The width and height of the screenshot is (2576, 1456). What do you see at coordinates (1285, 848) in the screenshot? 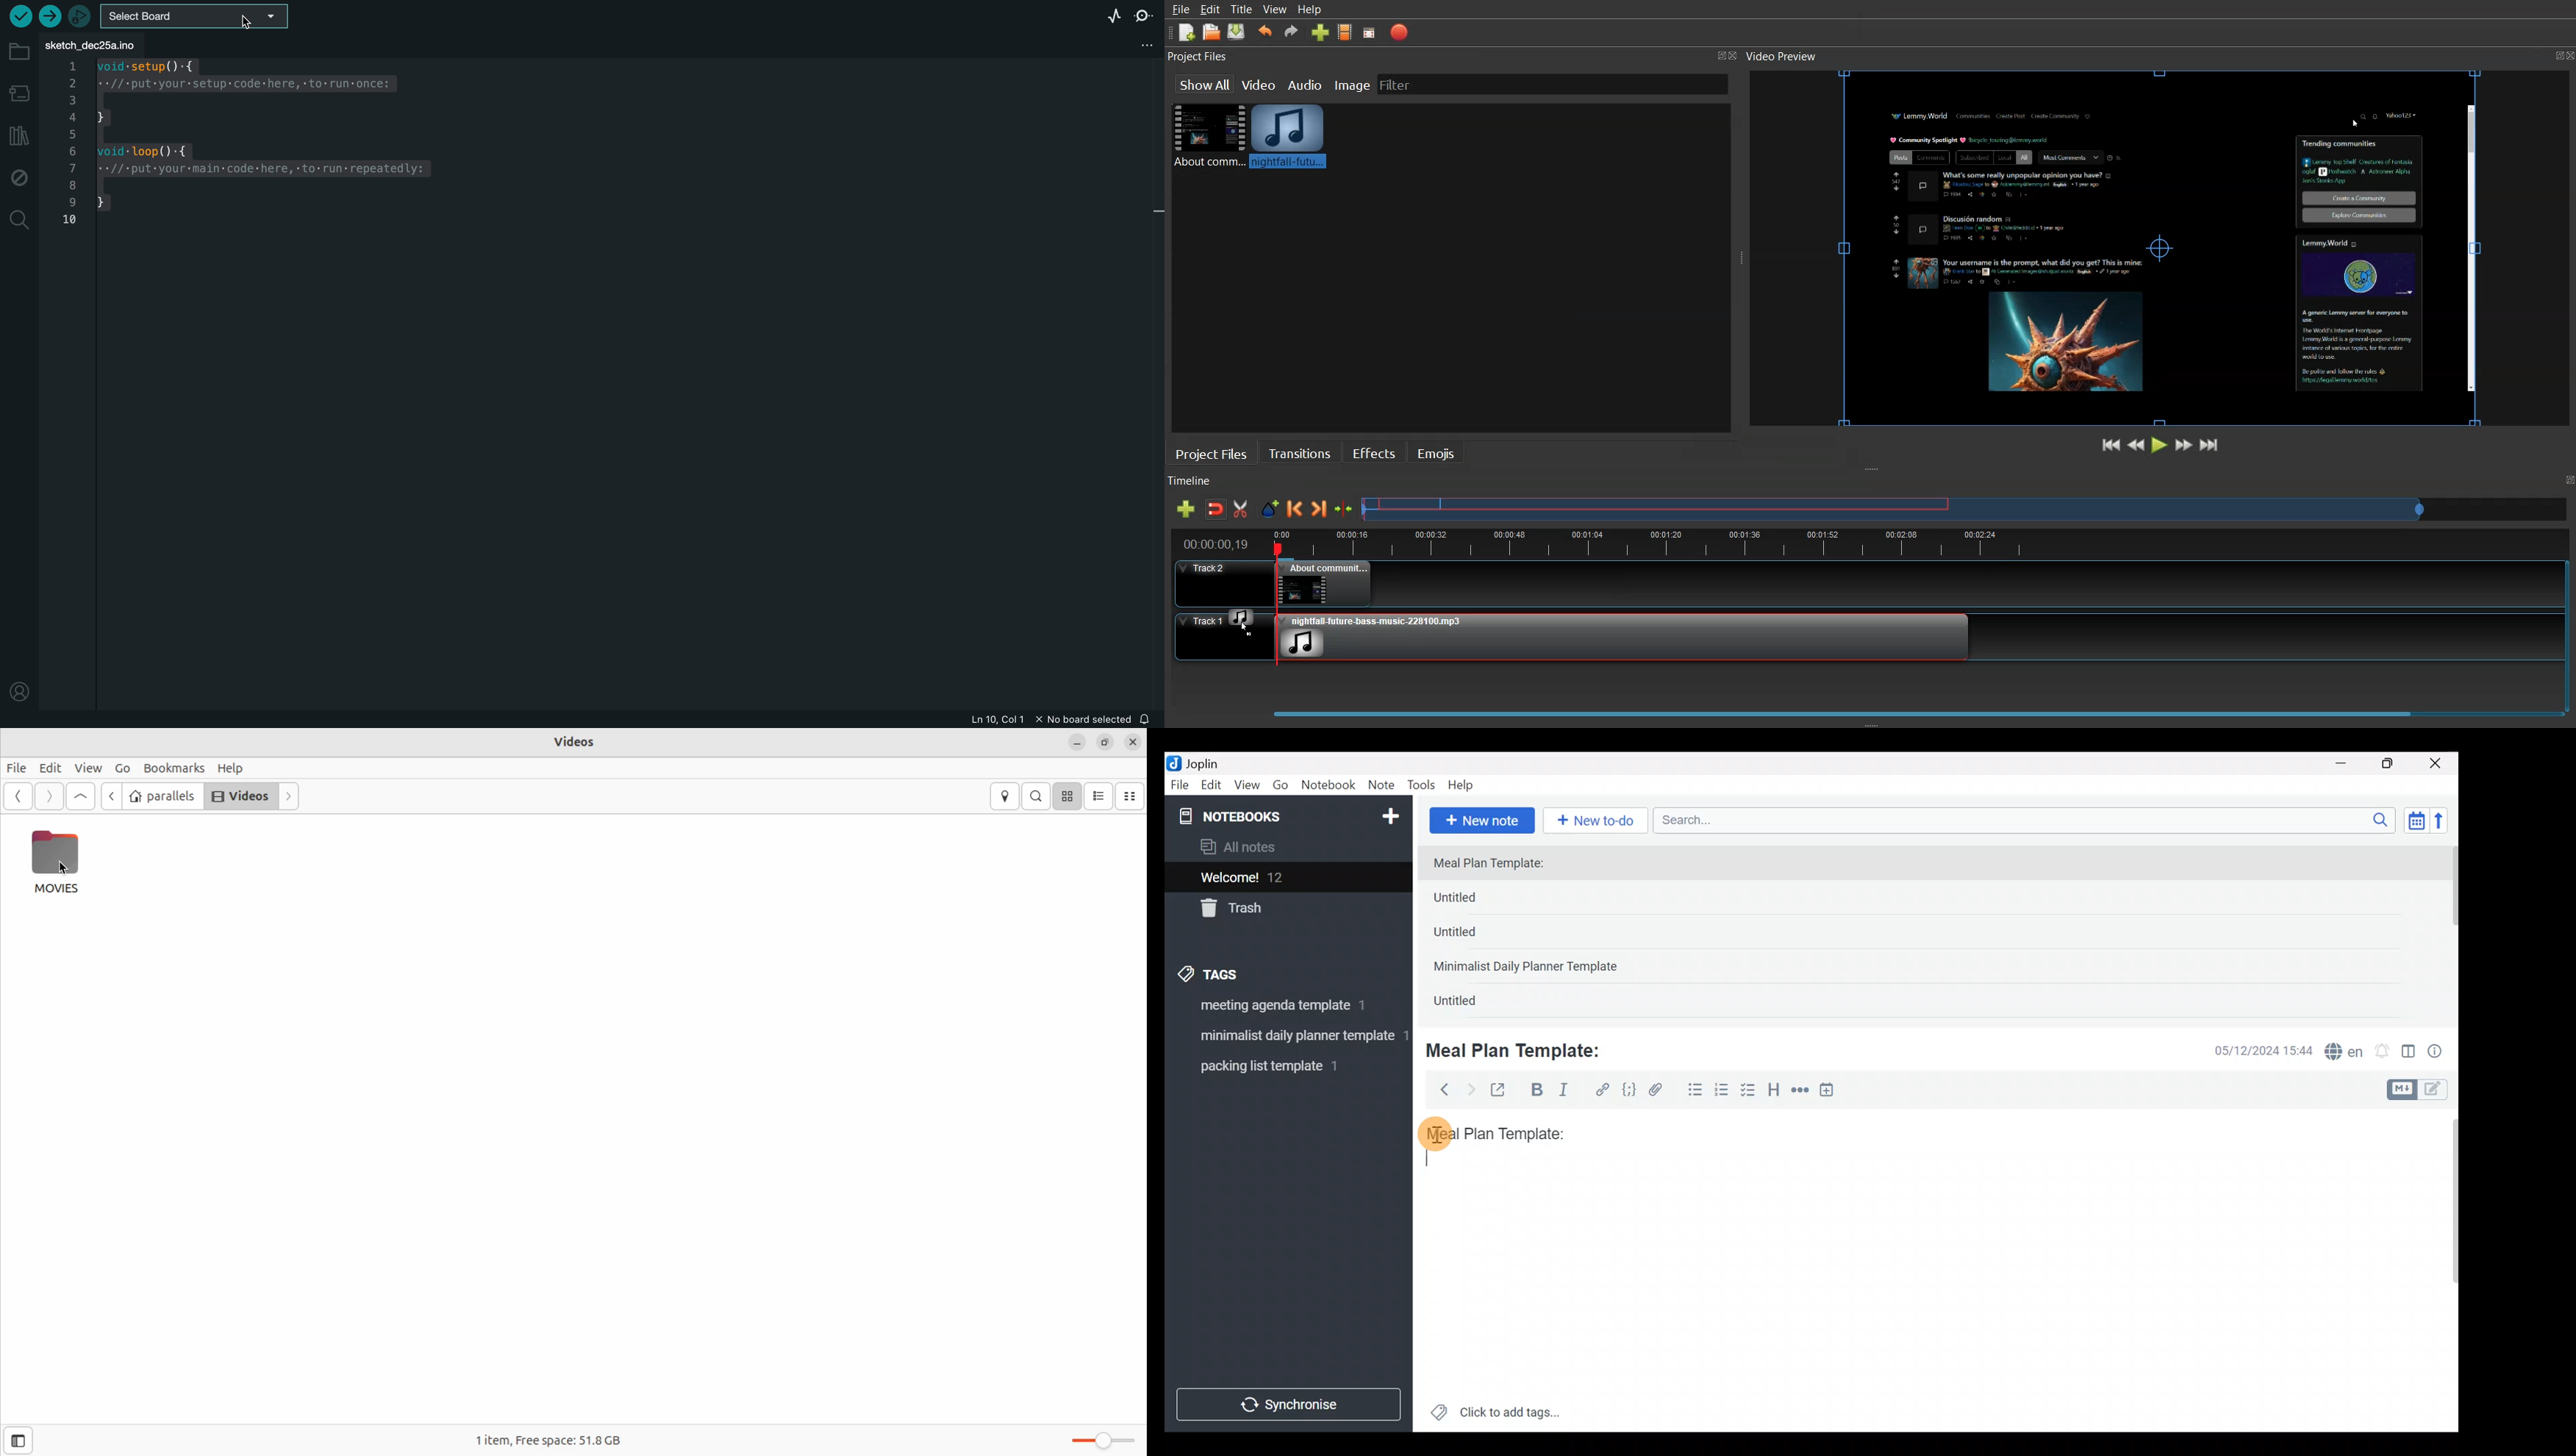
I see `All notes` at bounding box center [1285, 848].